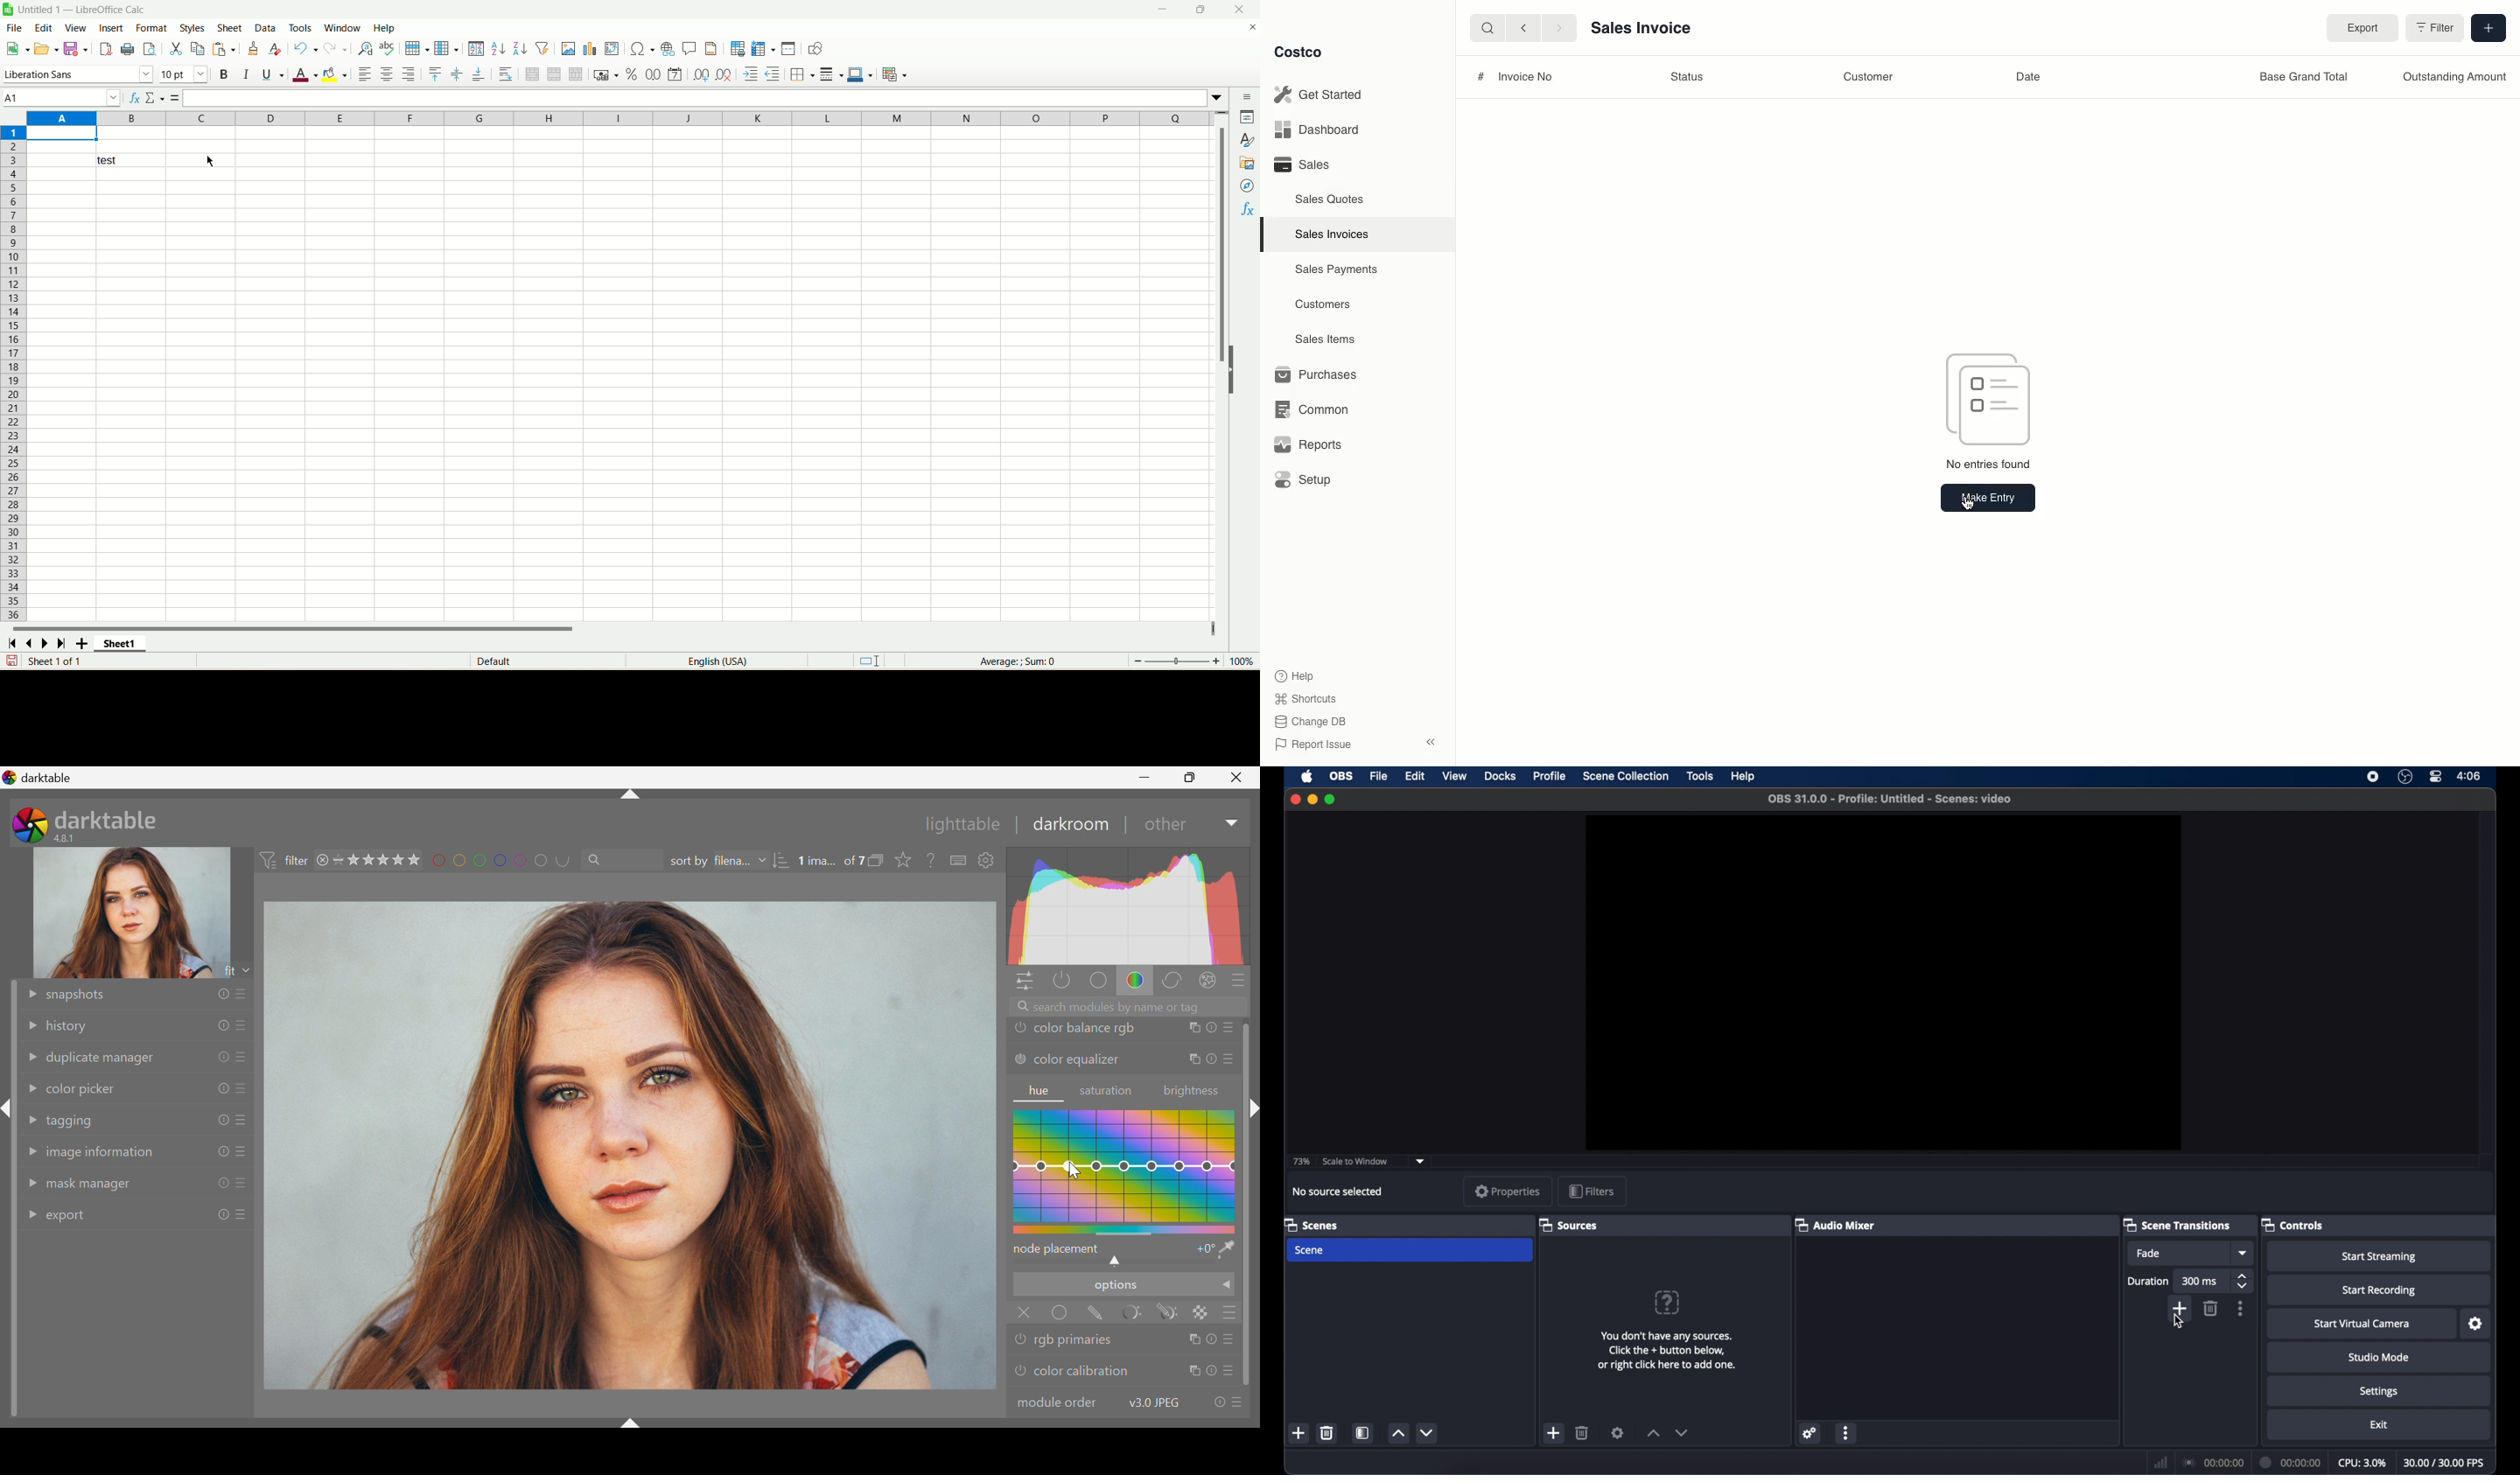  What do you see at coordinates (1246, 209) in the screenshot?
I see `functions` at bounding box center [1246, 209].